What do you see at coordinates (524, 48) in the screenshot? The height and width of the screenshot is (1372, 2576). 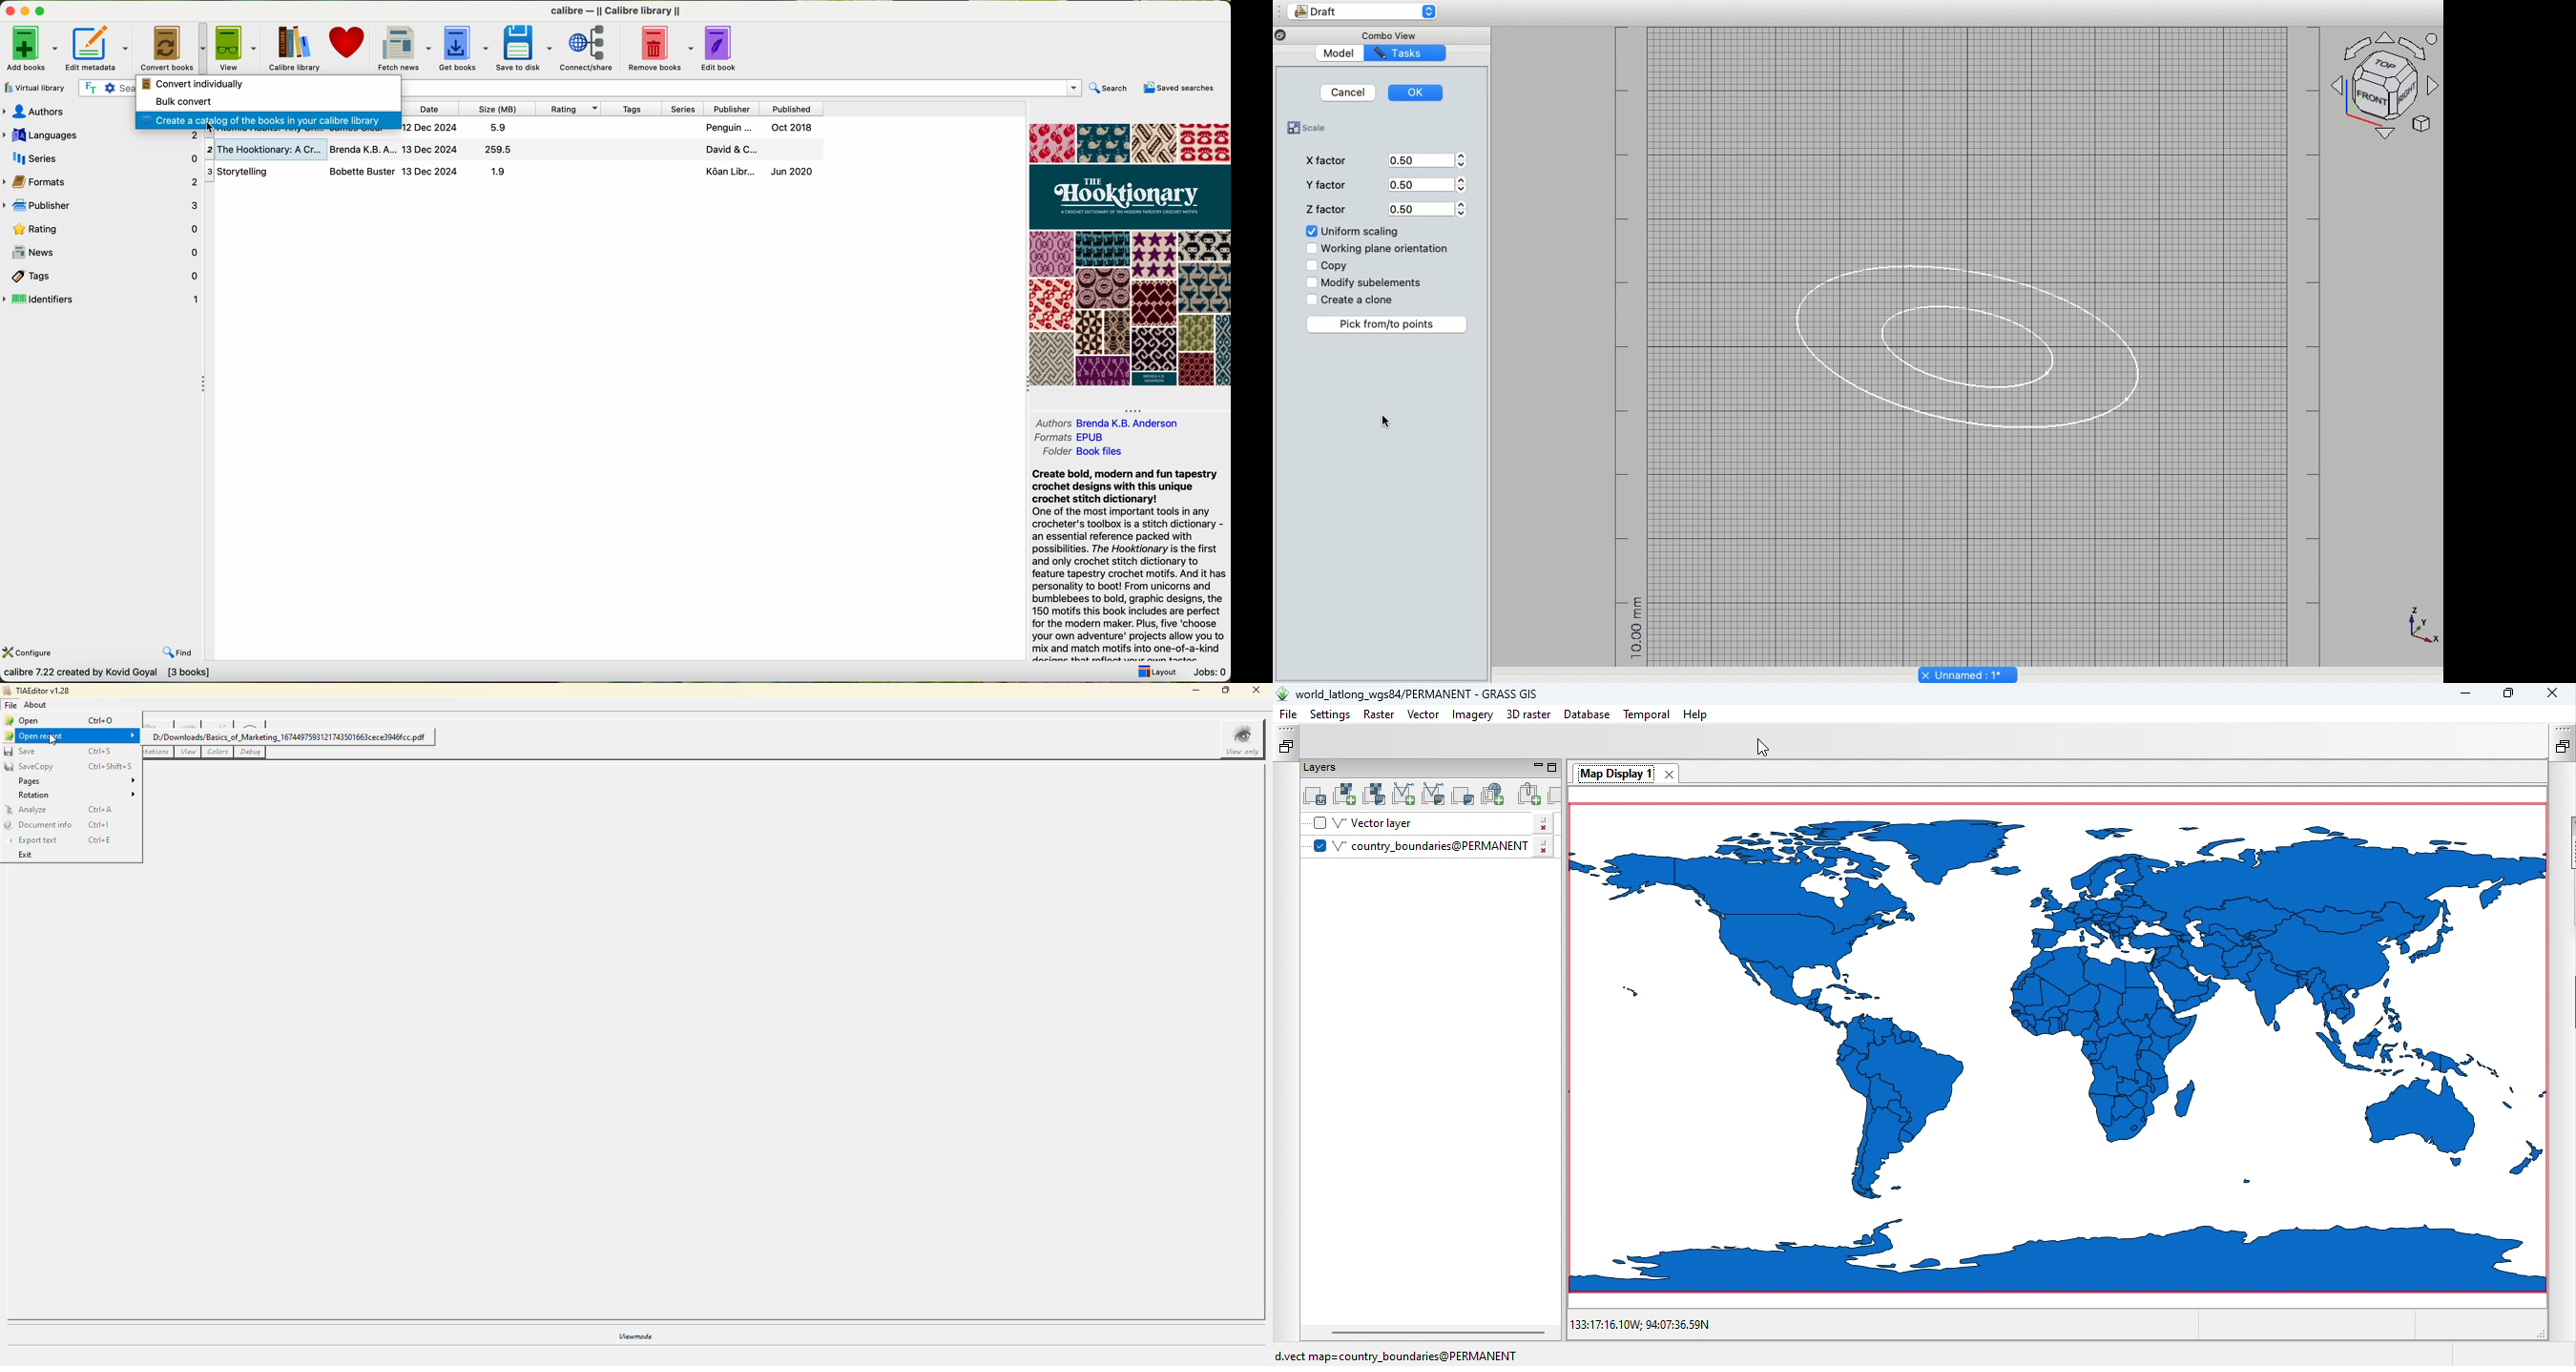 I see `save to disk` at bounding box center [524, 48].